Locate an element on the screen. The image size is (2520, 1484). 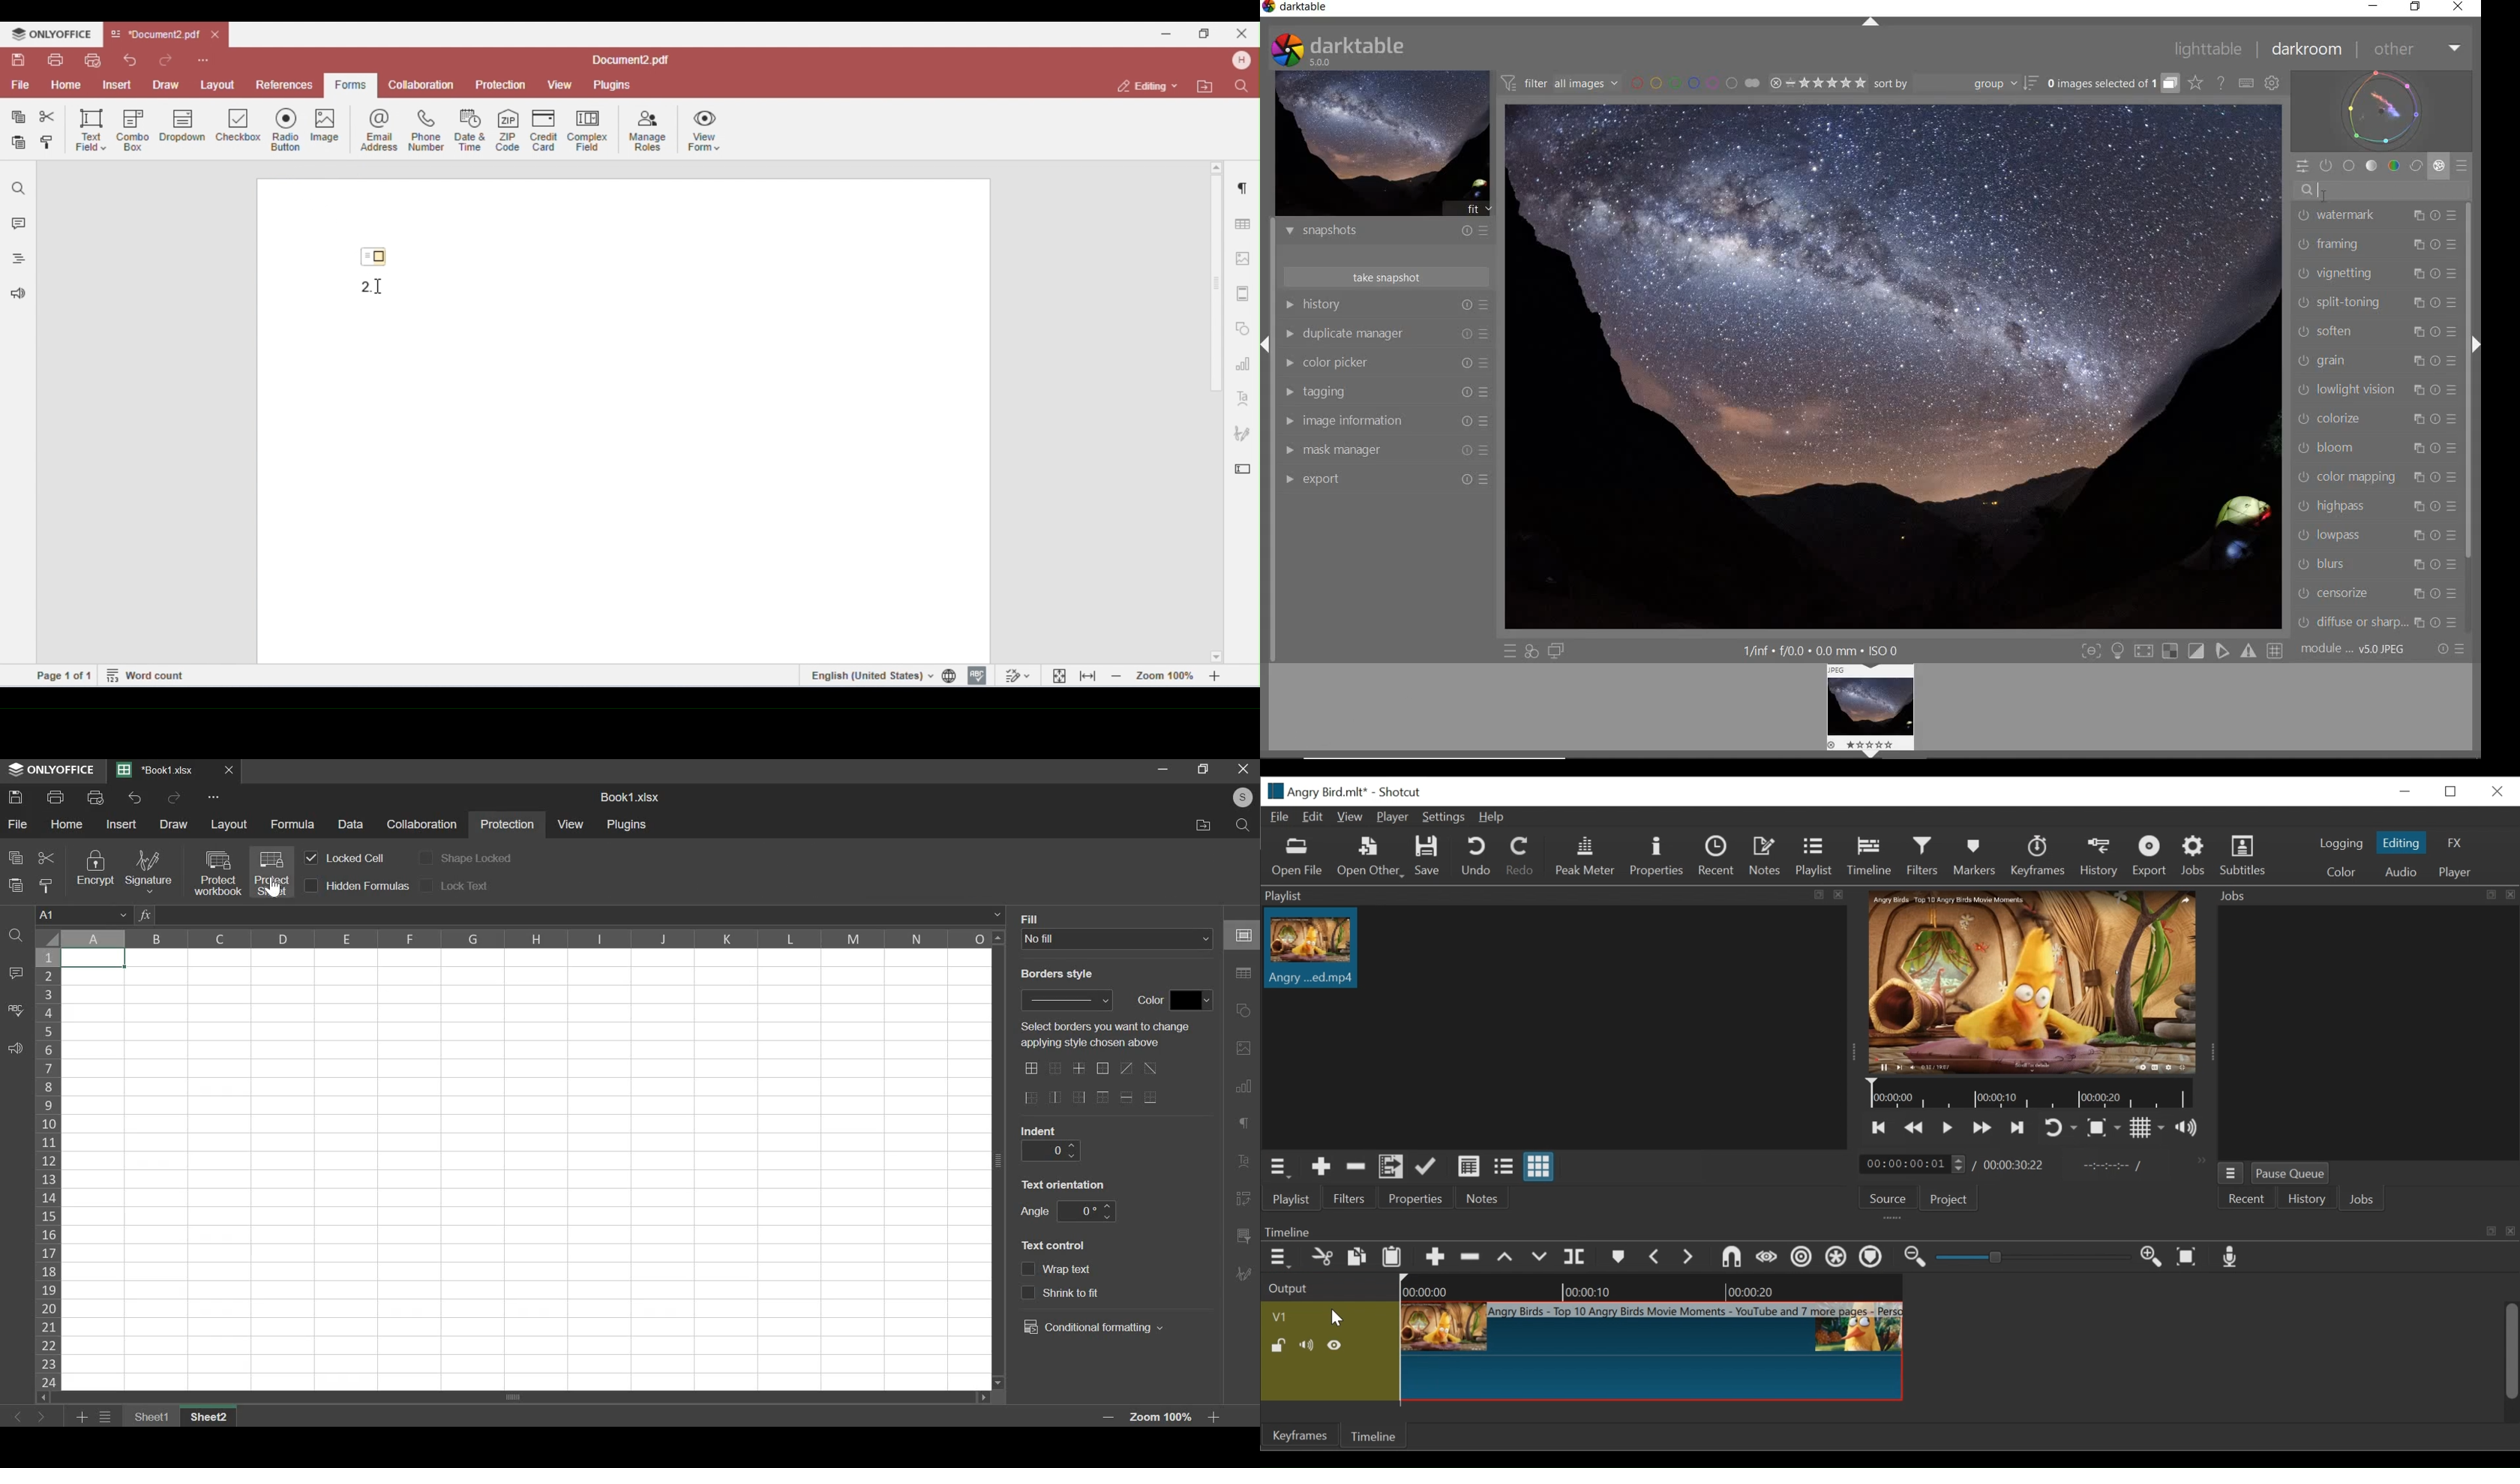
home is located at coordinates (67, 824).